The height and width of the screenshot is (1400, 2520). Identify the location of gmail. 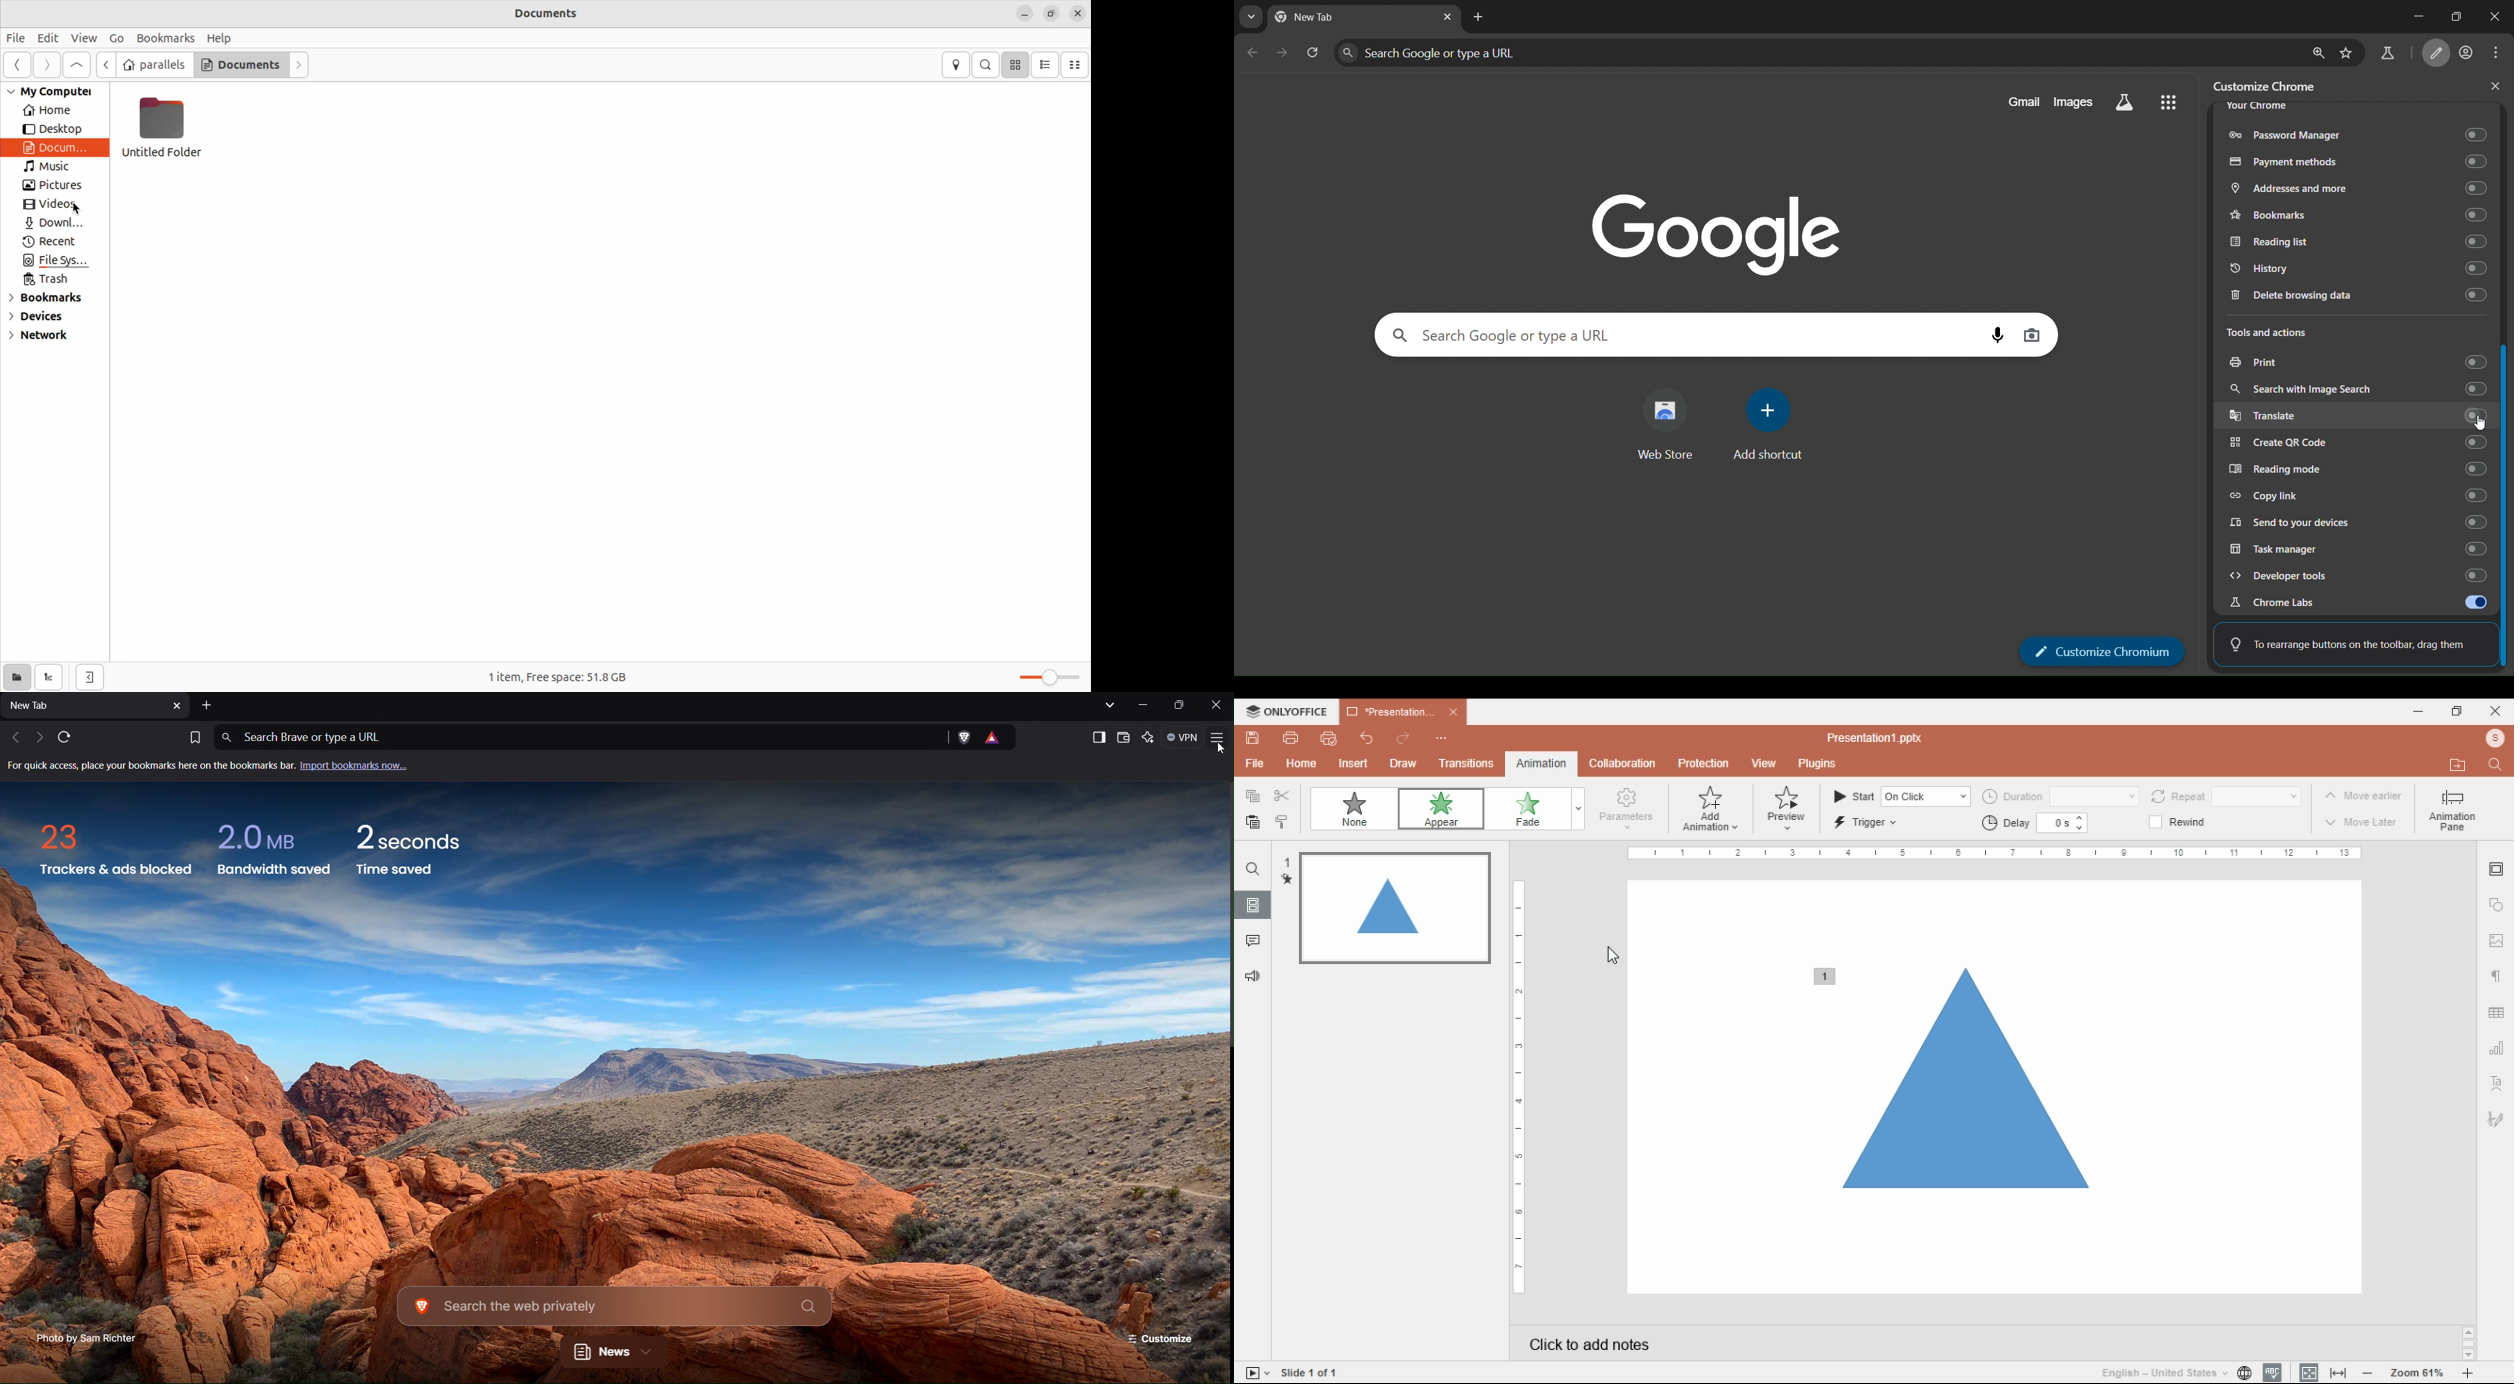
(2019, 102).